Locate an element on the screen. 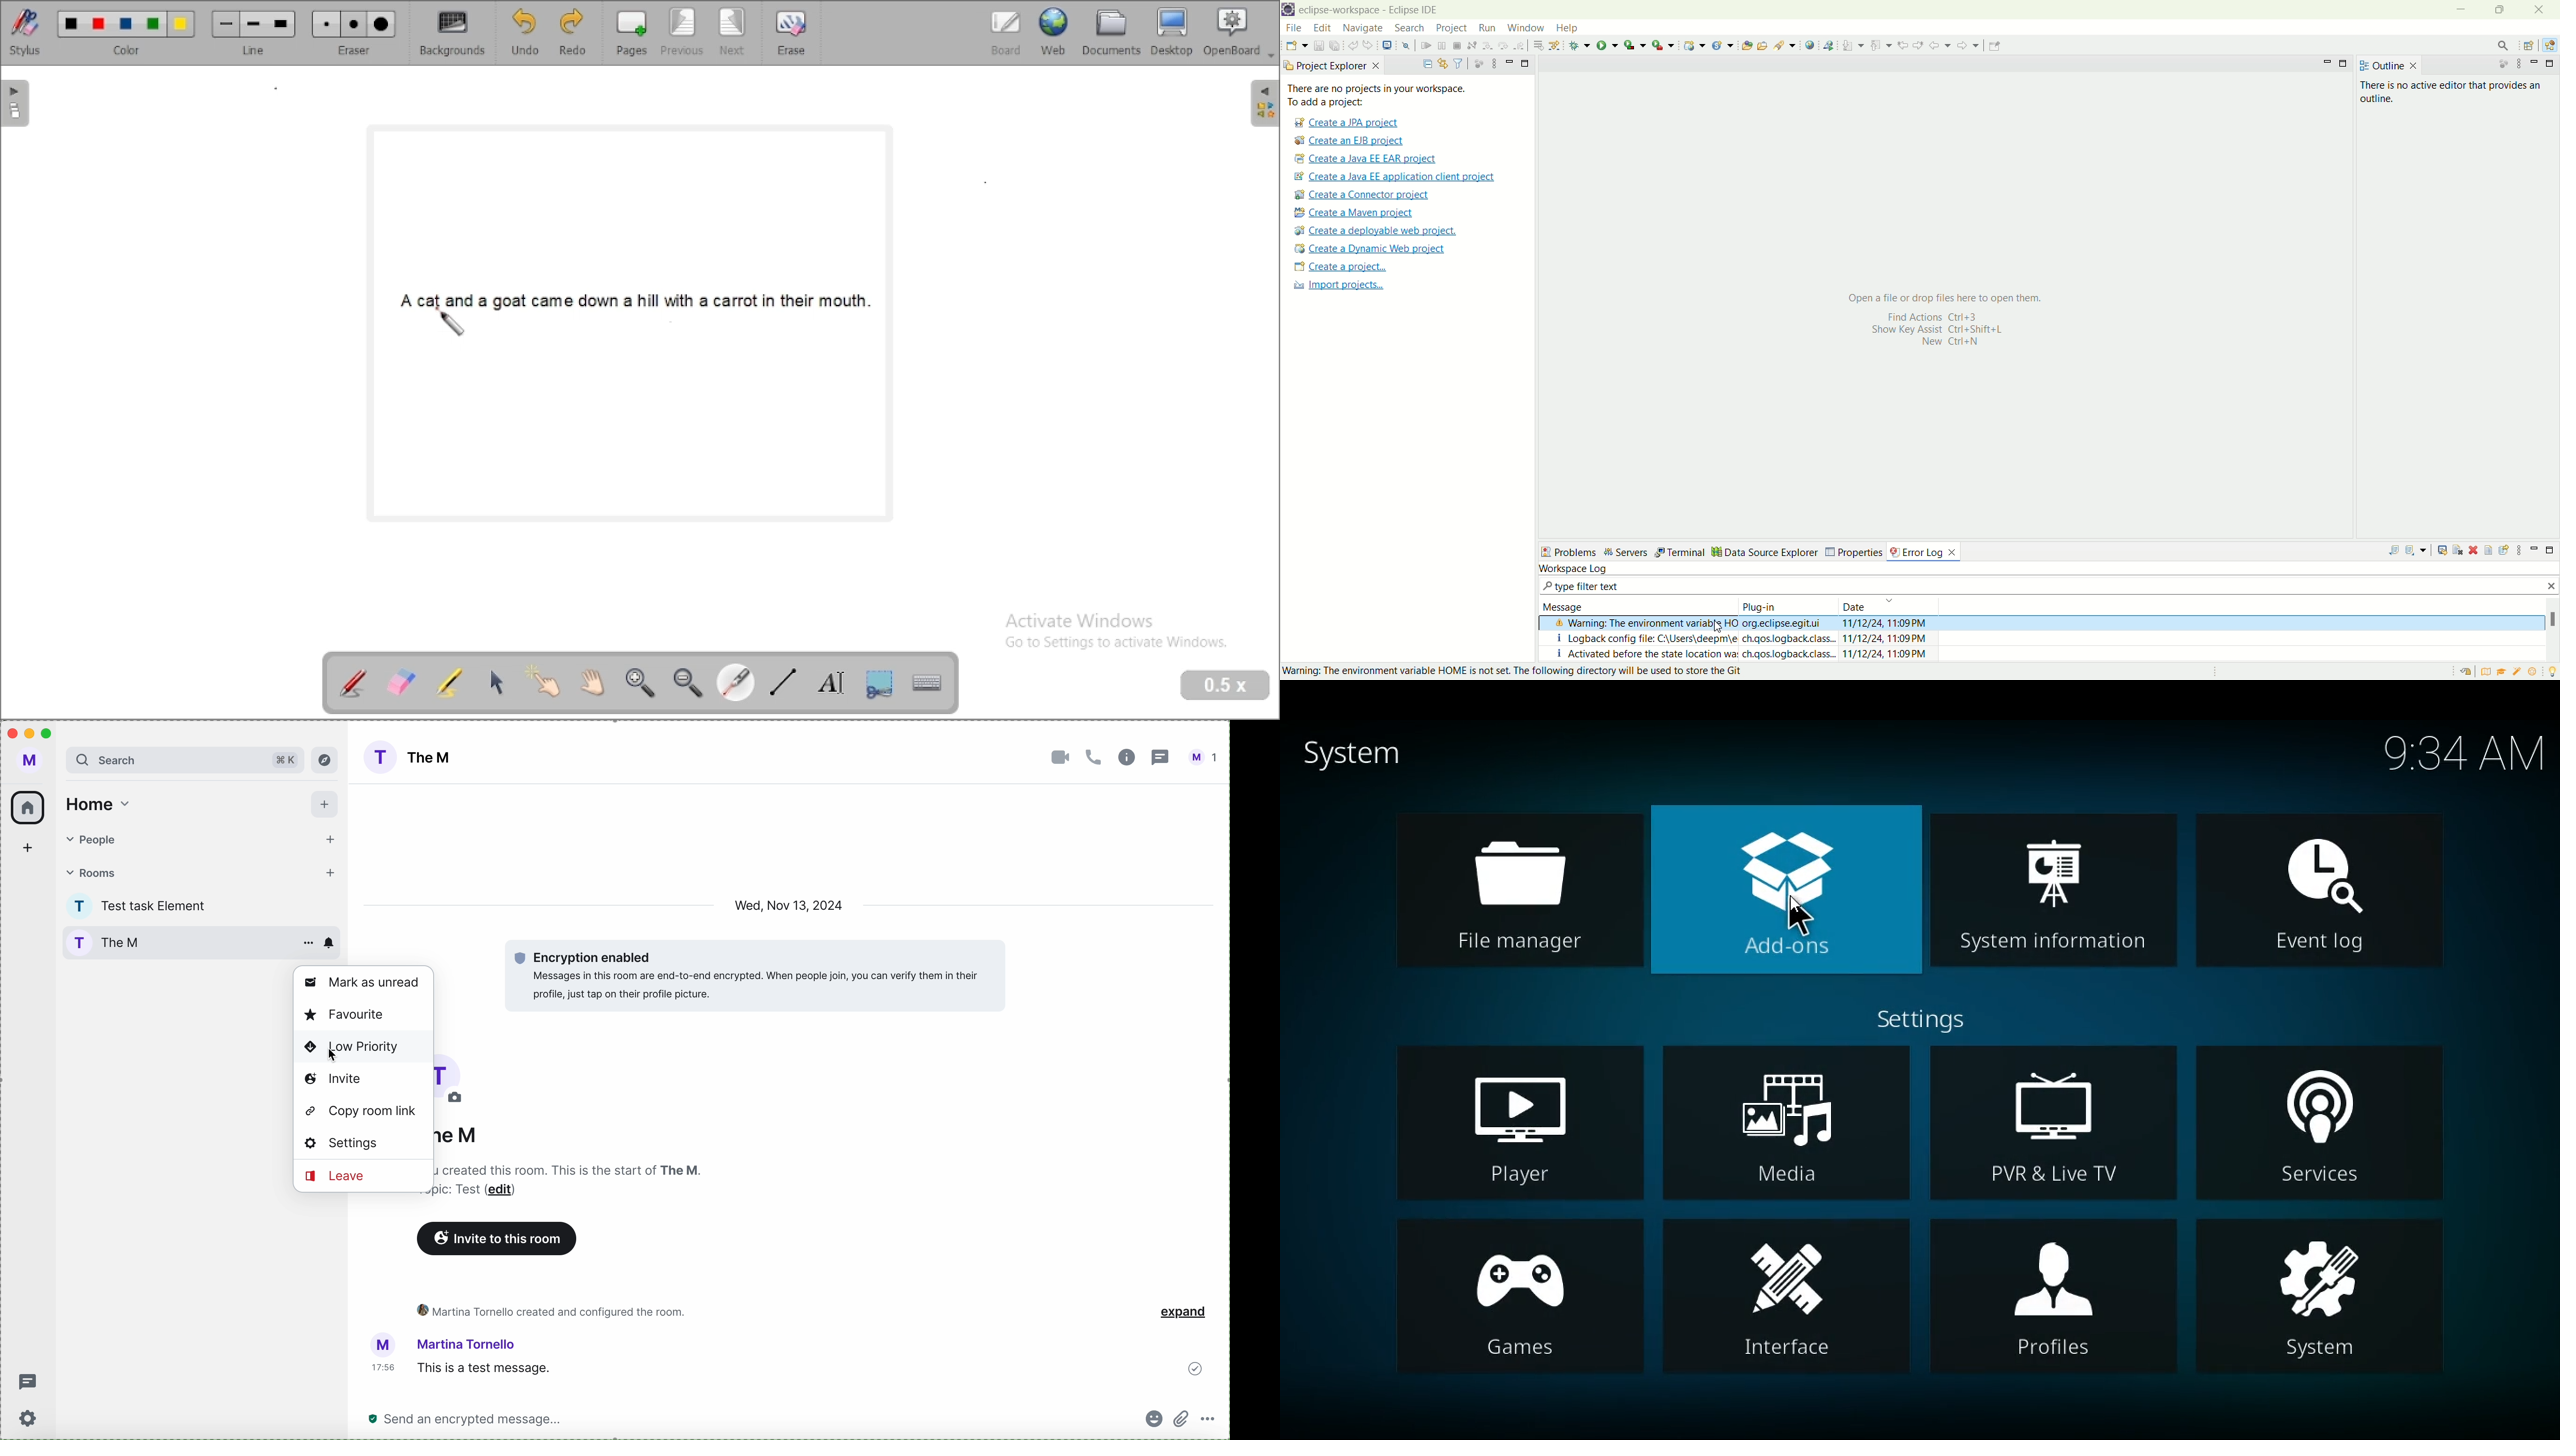 This screenshot has height=1456, width=2576. attach file is located at coordinates (1183, 1420).